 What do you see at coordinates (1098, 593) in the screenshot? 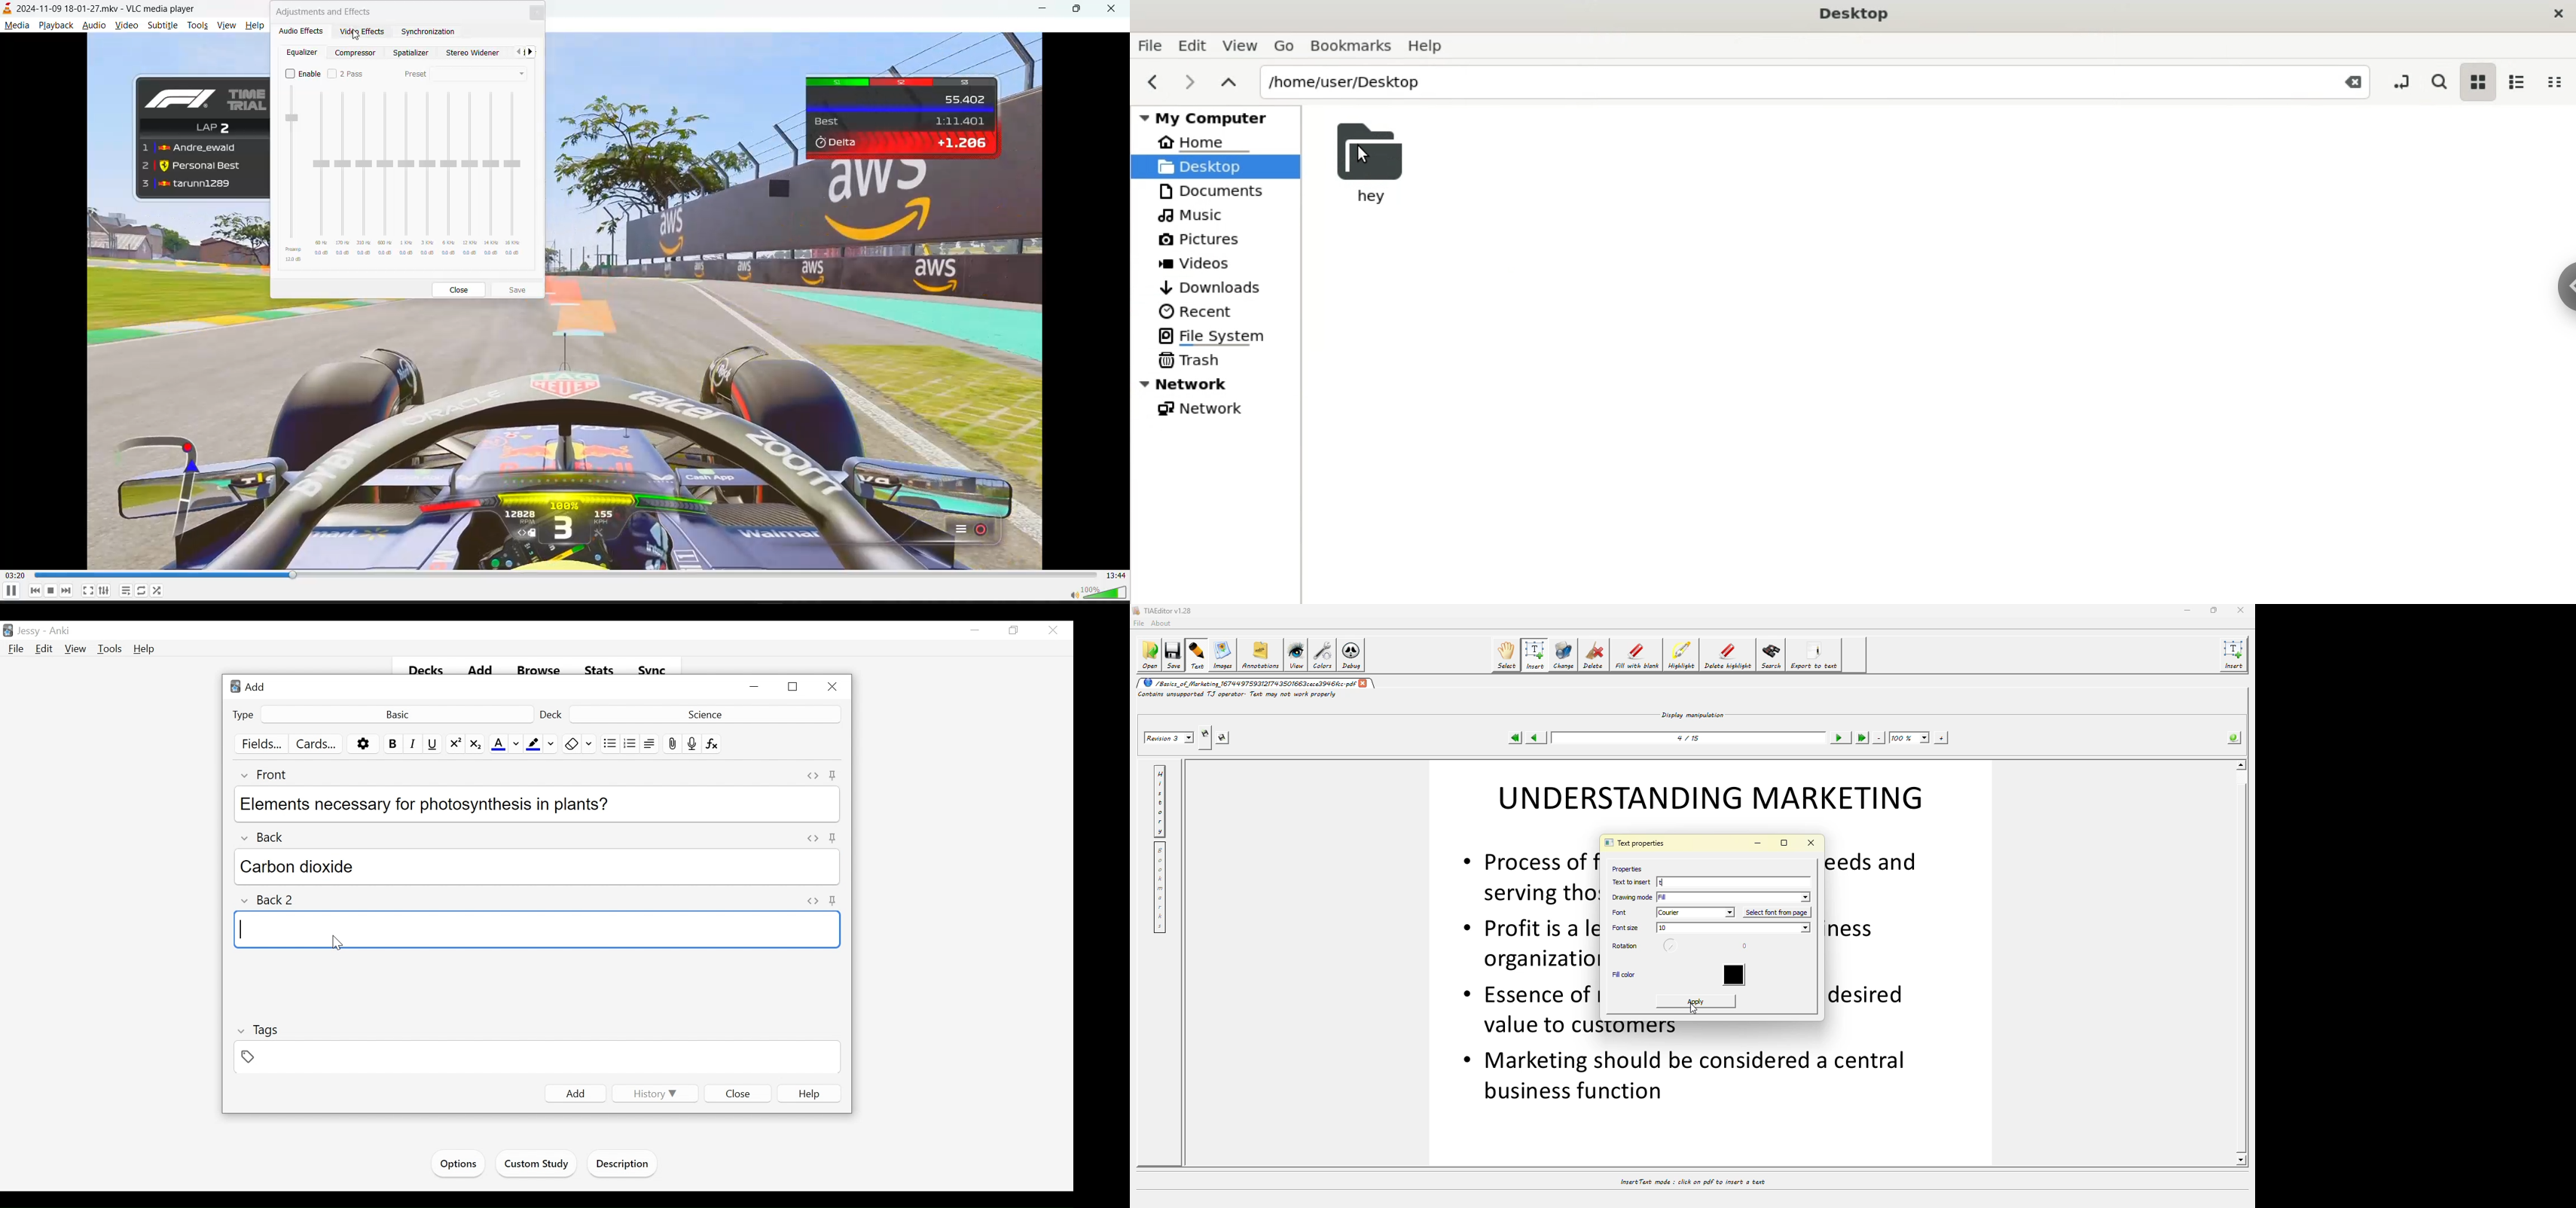
I see `volume` at bounding box center [1098, 593].